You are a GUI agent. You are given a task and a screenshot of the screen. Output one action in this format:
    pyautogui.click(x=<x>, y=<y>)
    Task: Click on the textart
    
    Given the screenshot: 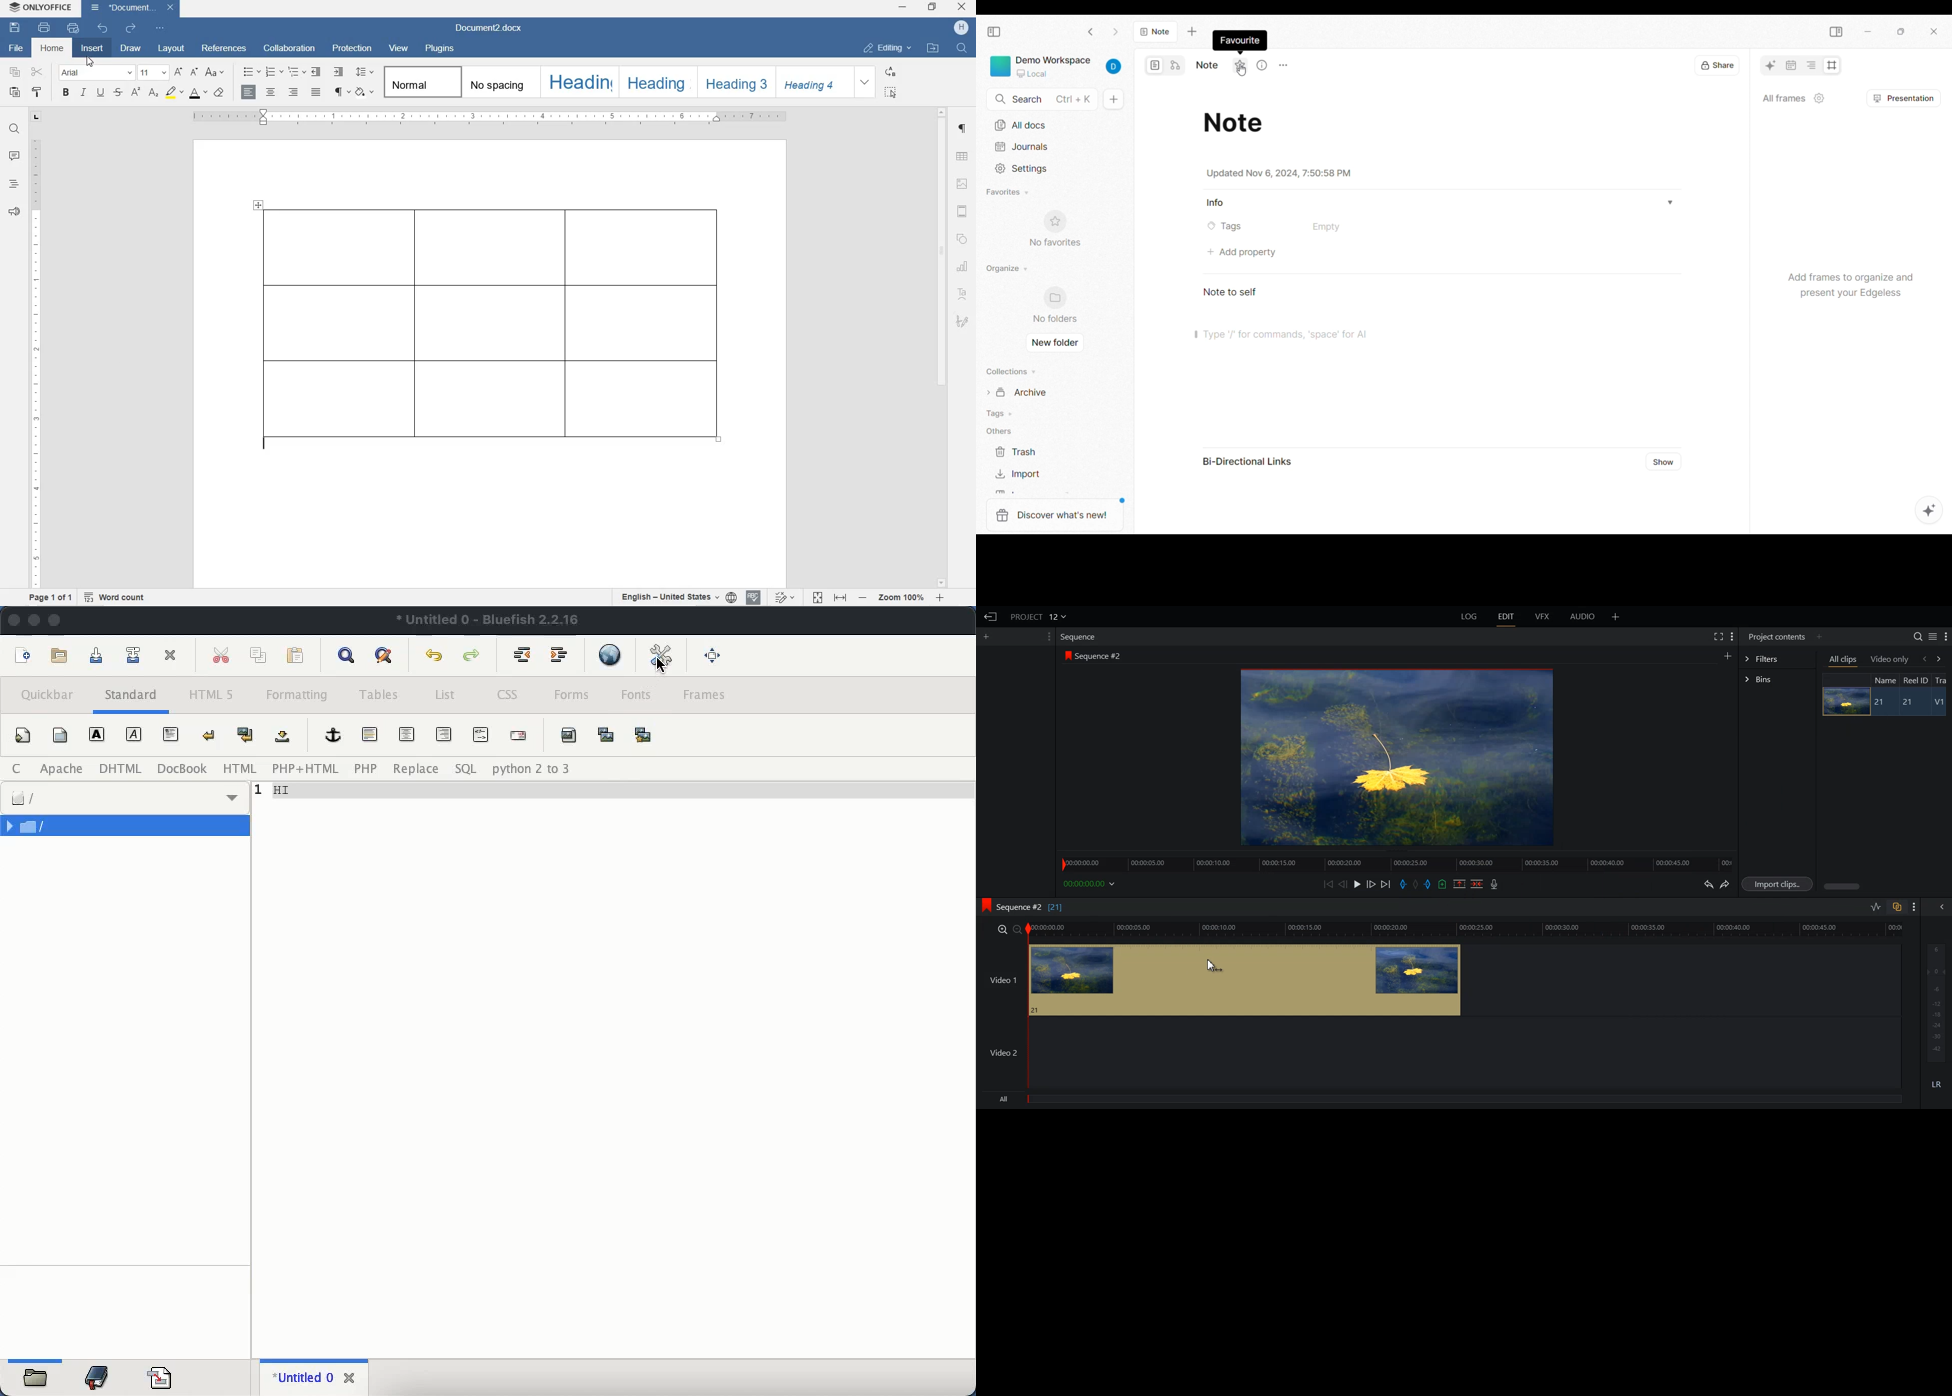 What is the action you would take?
    pyautogui.click(x=961, y=292)
    